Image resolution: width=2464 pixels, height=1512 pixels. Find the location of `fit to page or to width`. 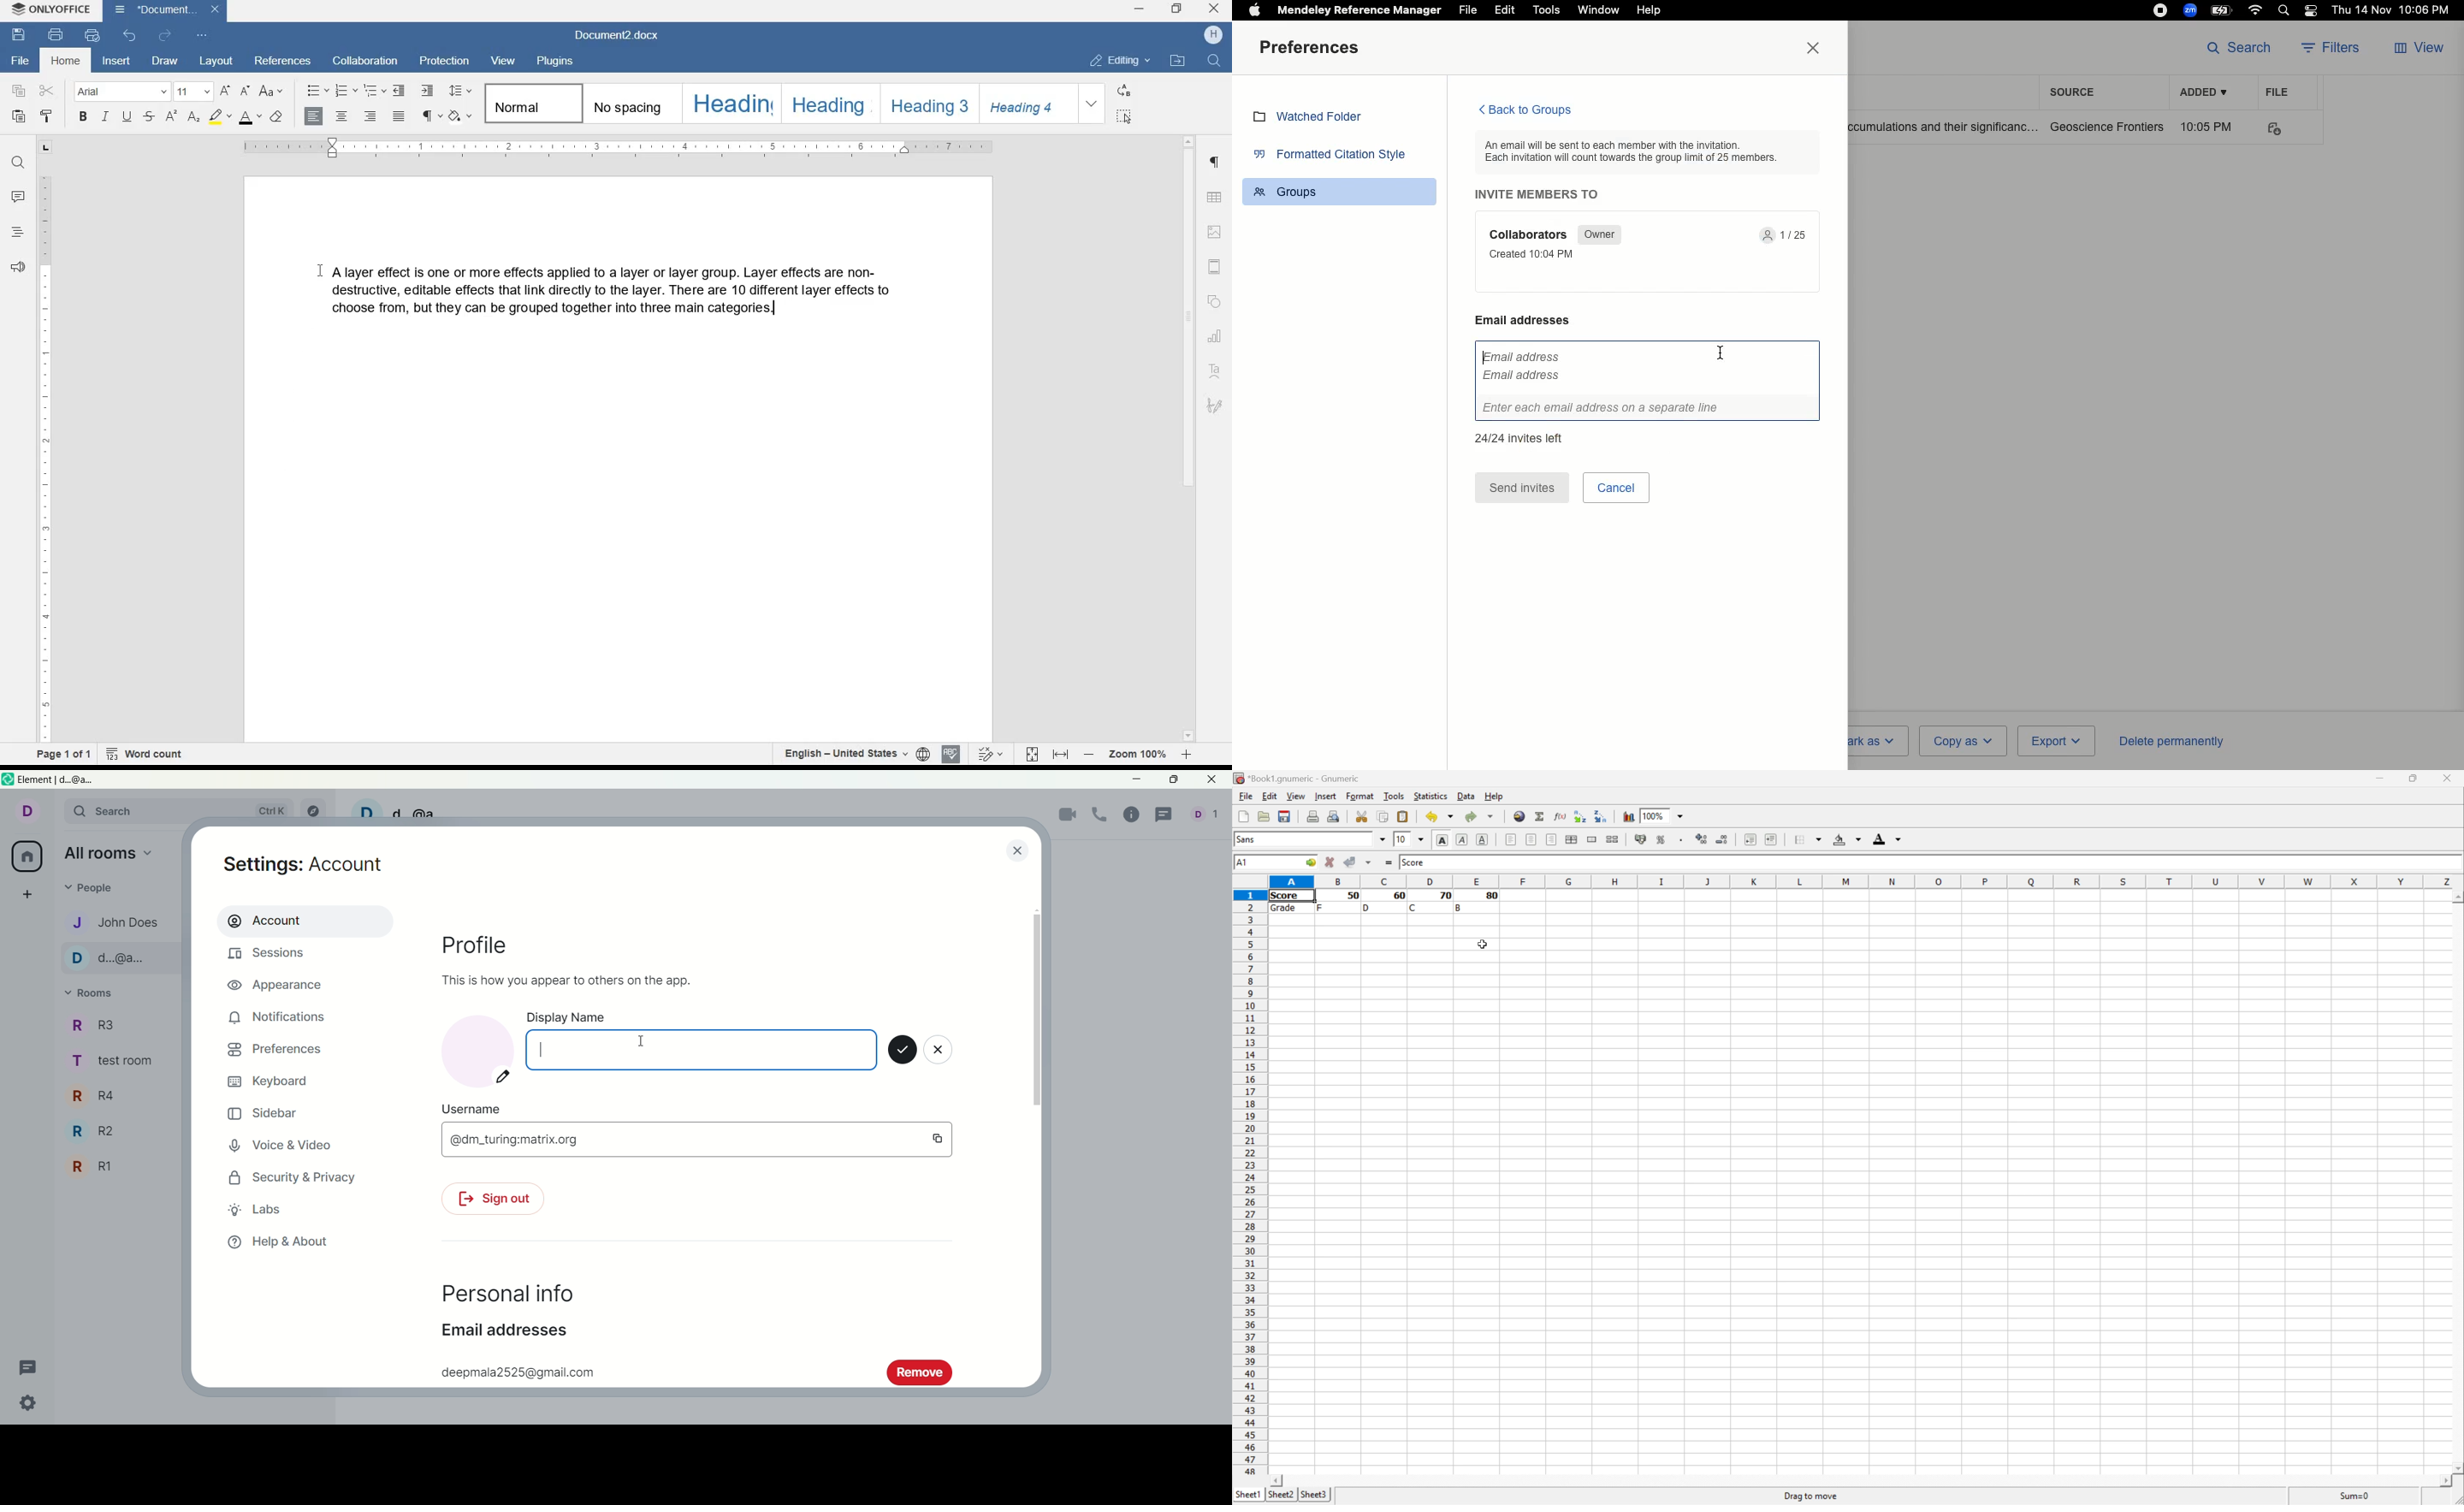

fit to page or to width is located at coordinates (1047, 755).